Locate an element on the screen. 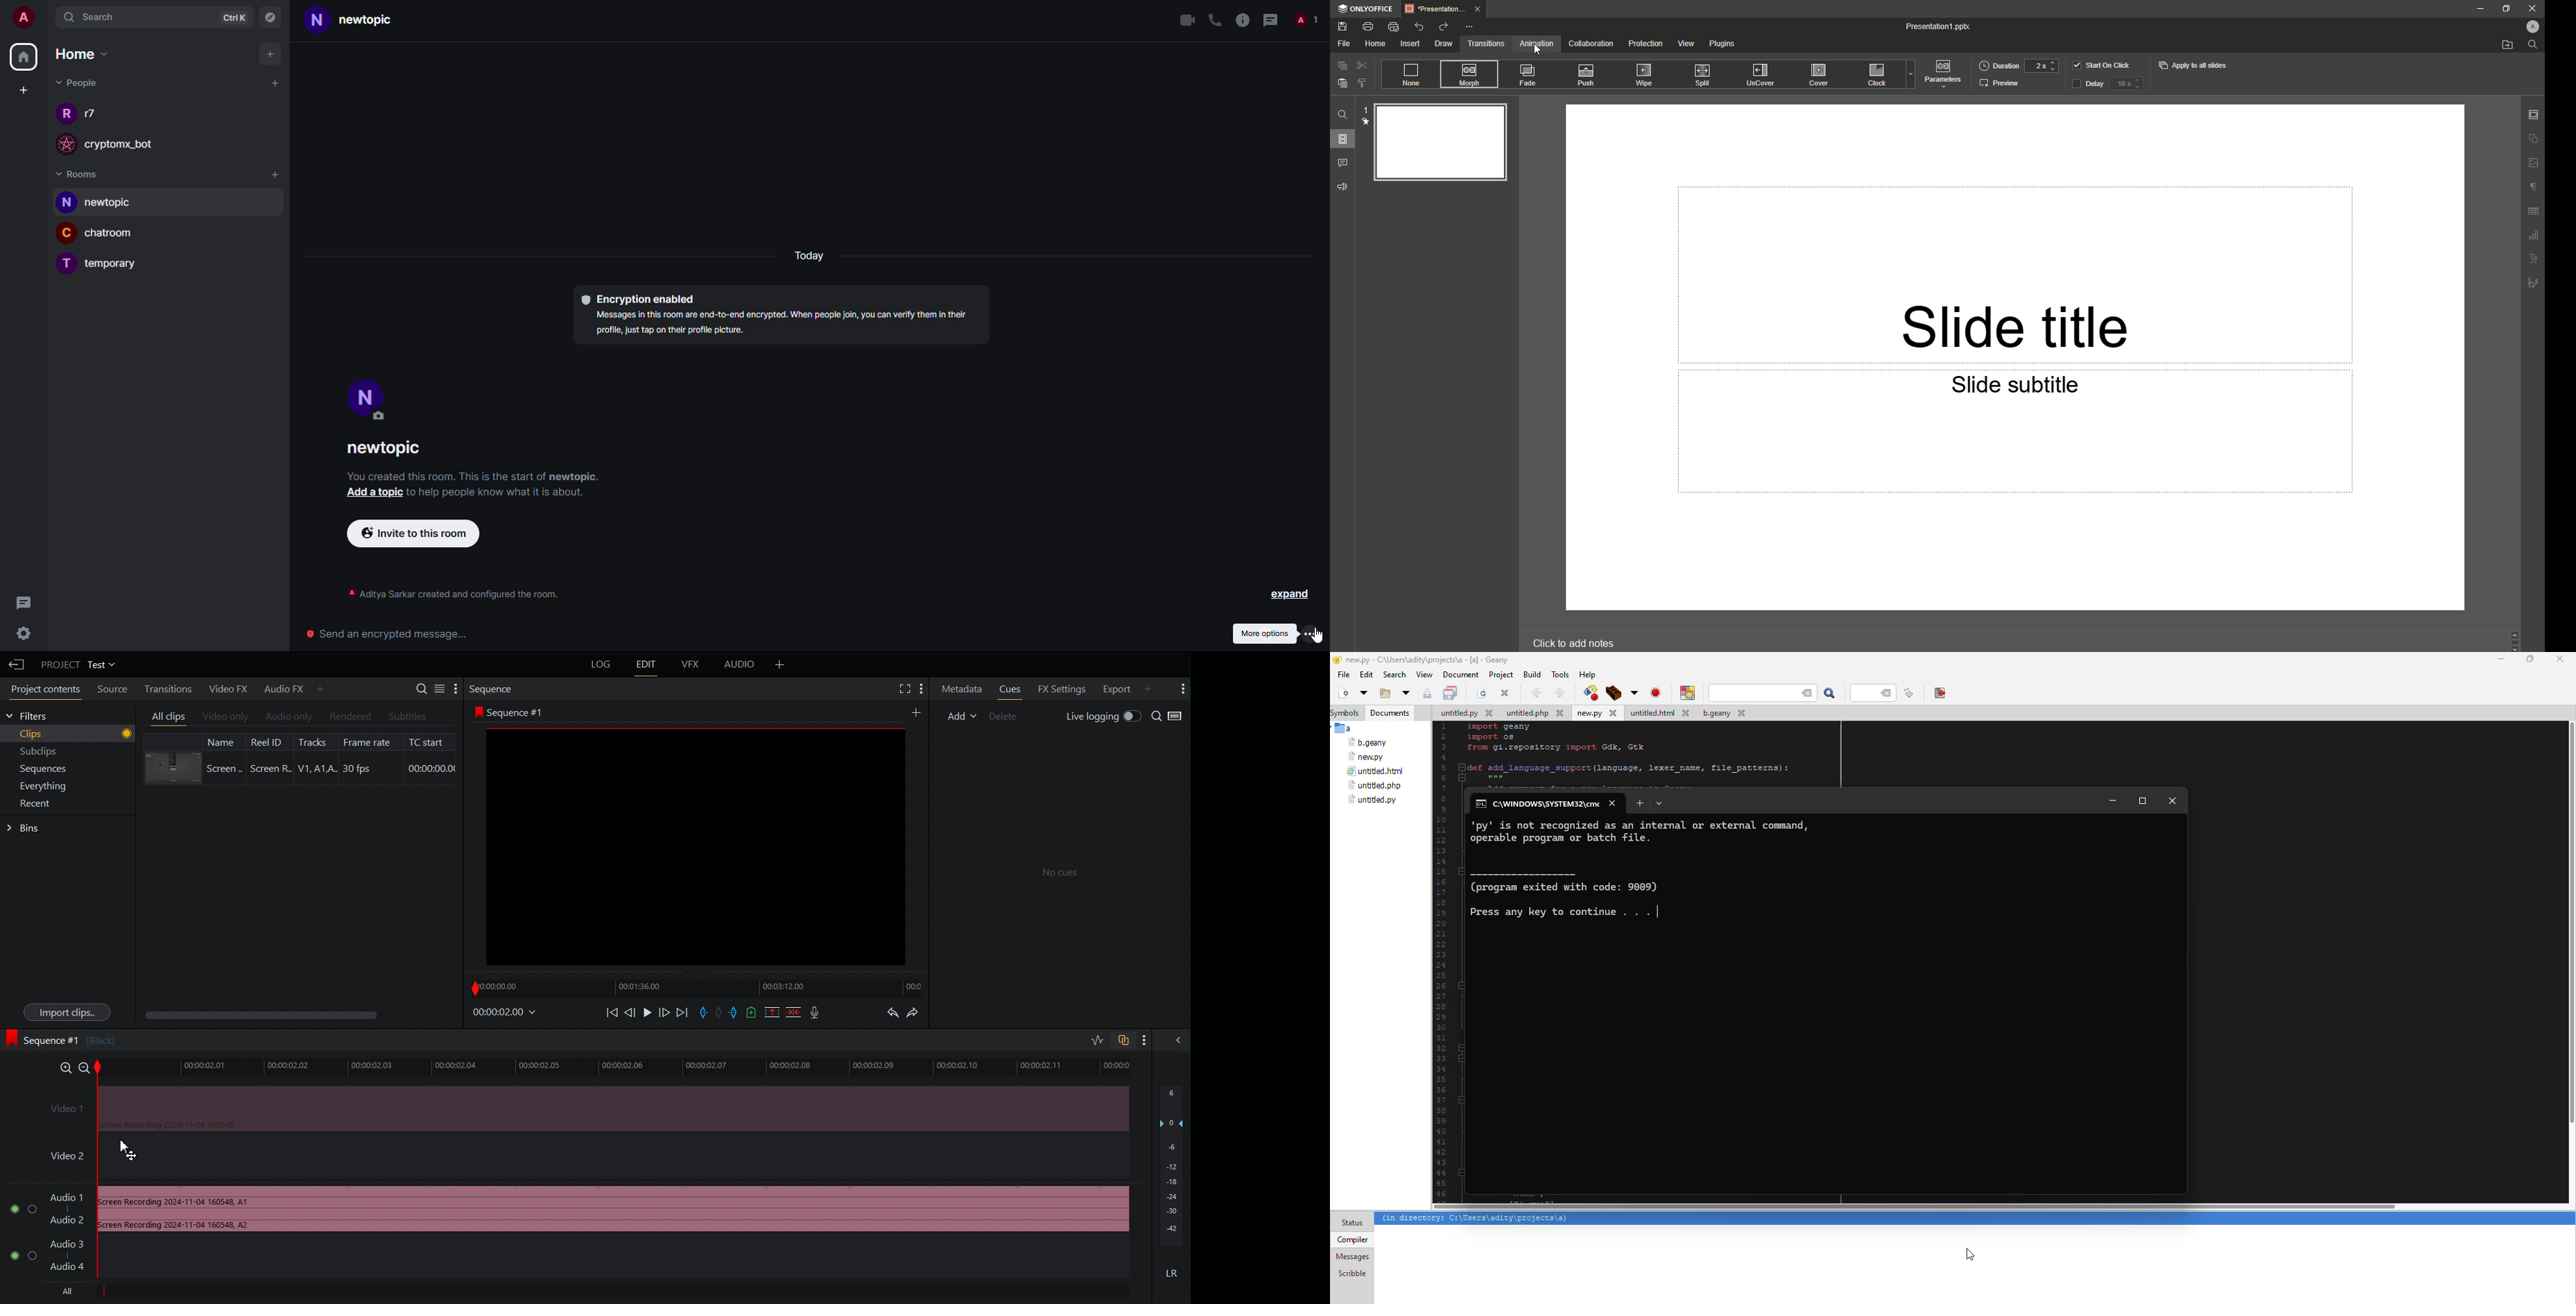  Transitions is located at coordinates (1486, 43).